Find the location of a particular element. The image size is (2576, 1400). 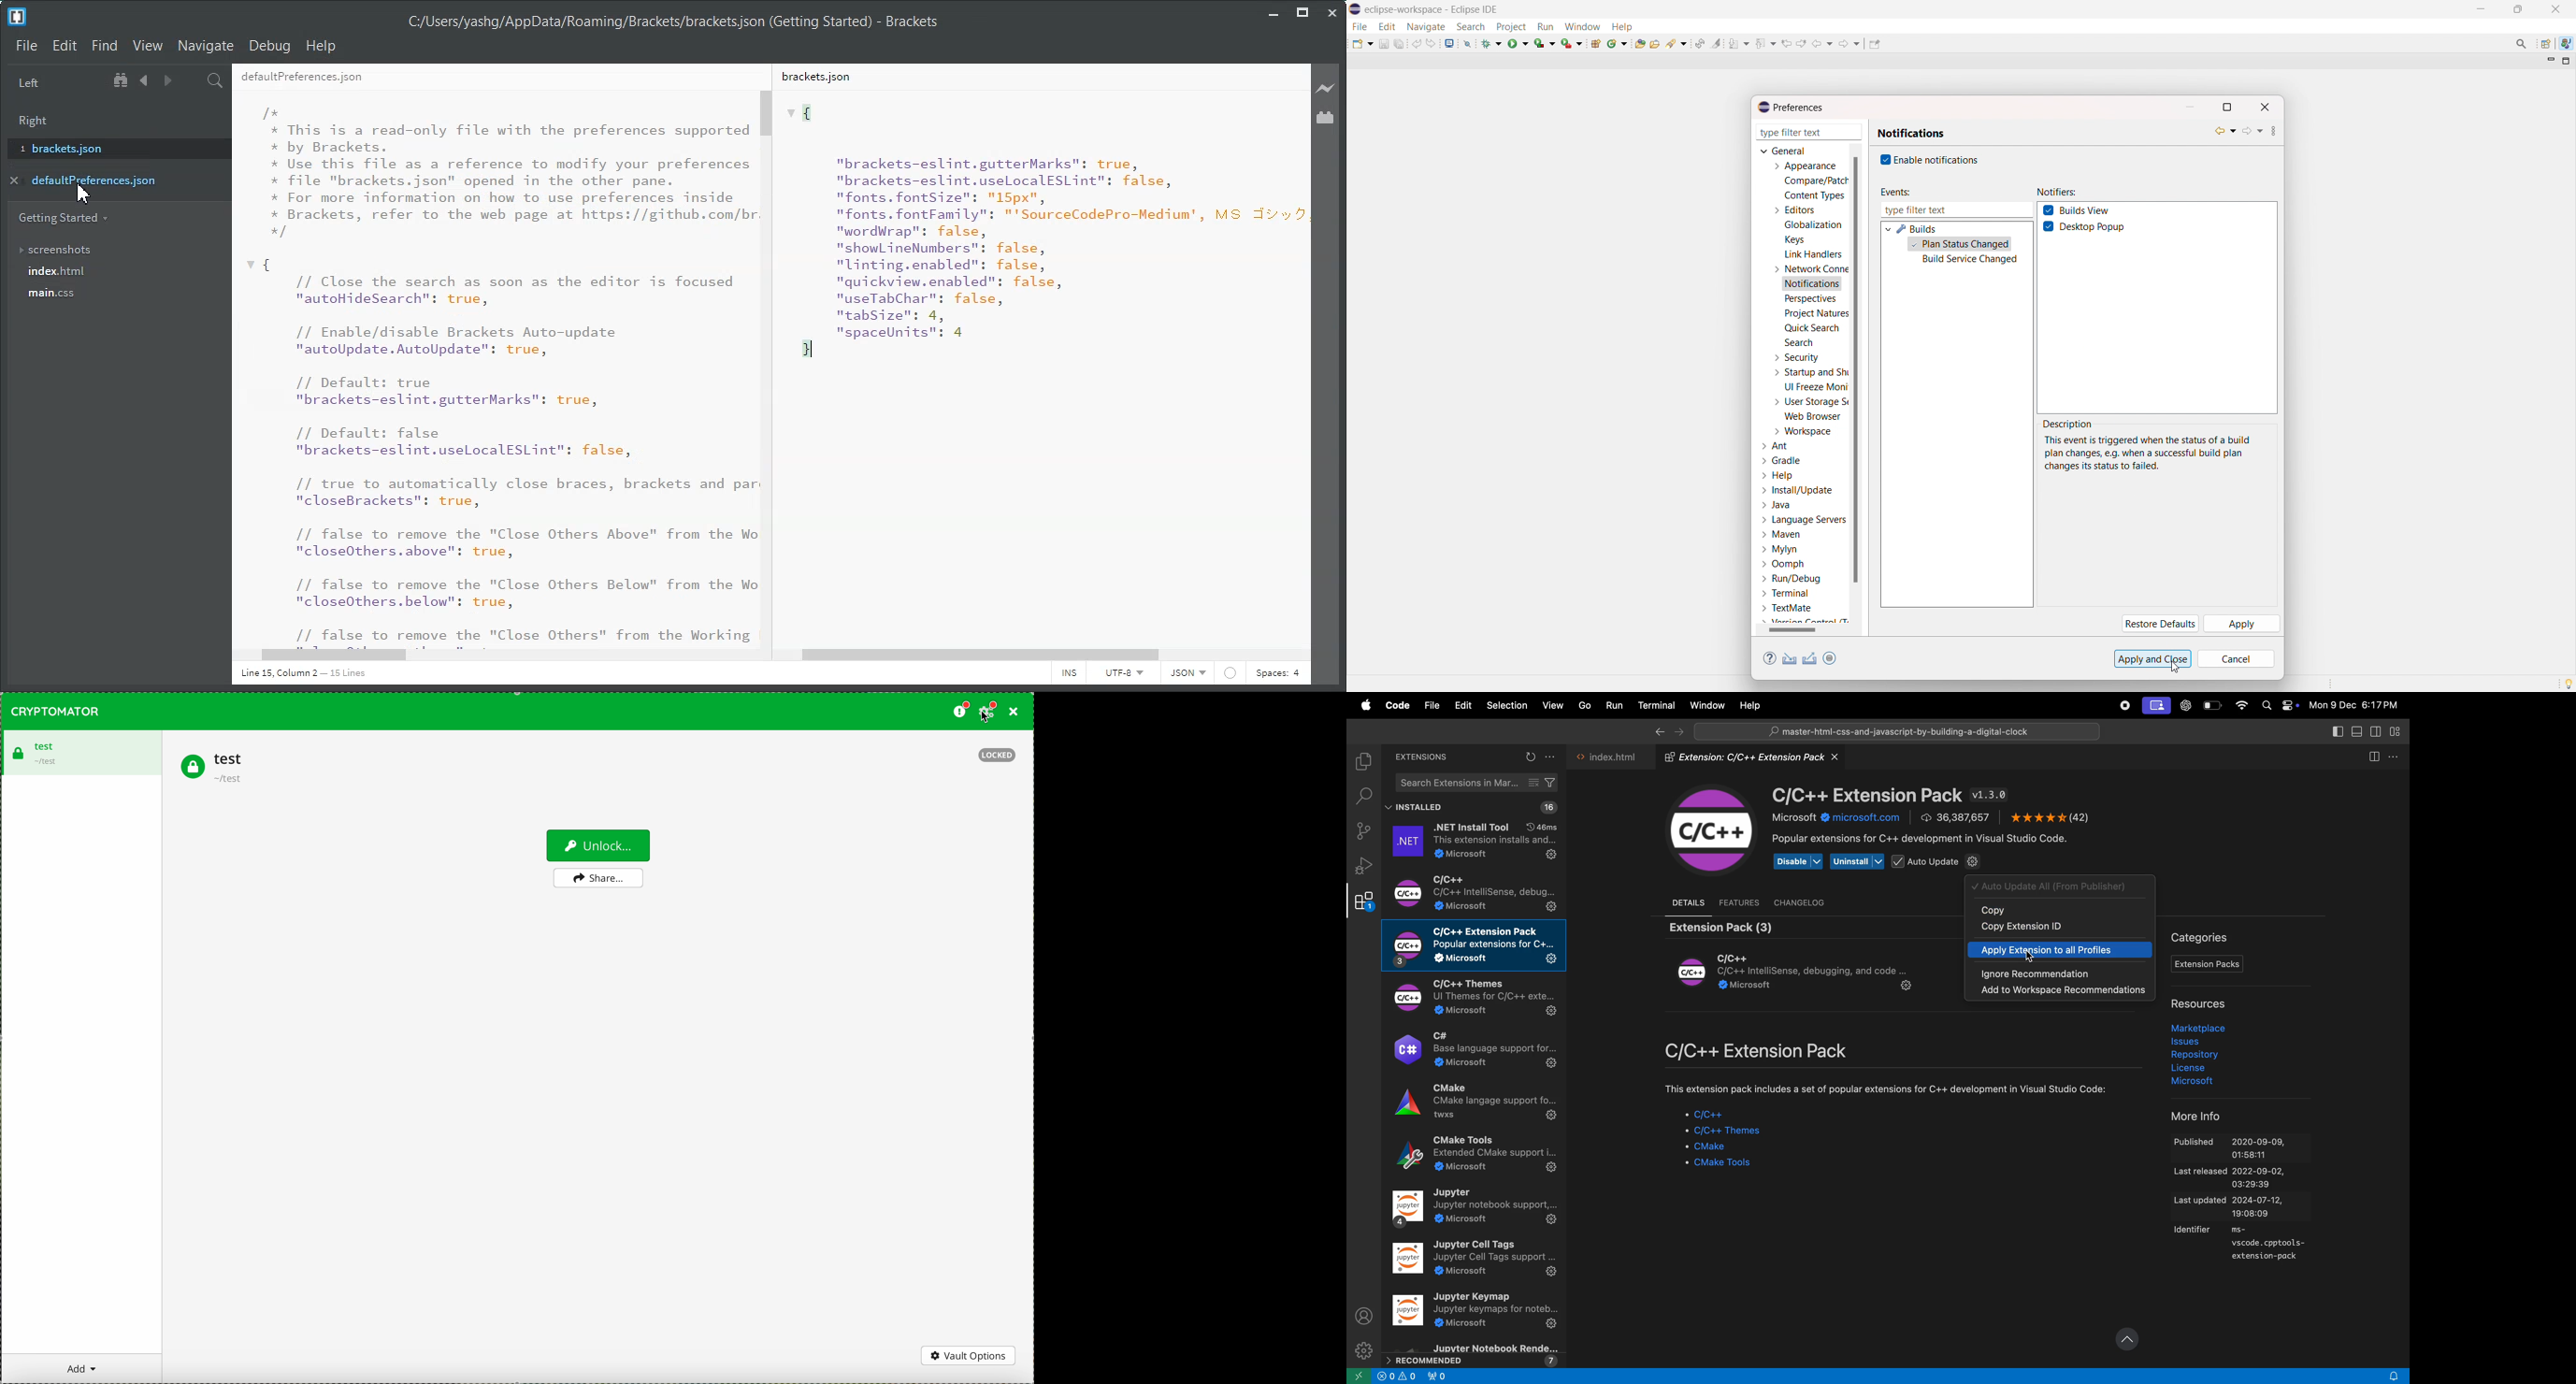

Navigate is located at coordinates (206, 45).